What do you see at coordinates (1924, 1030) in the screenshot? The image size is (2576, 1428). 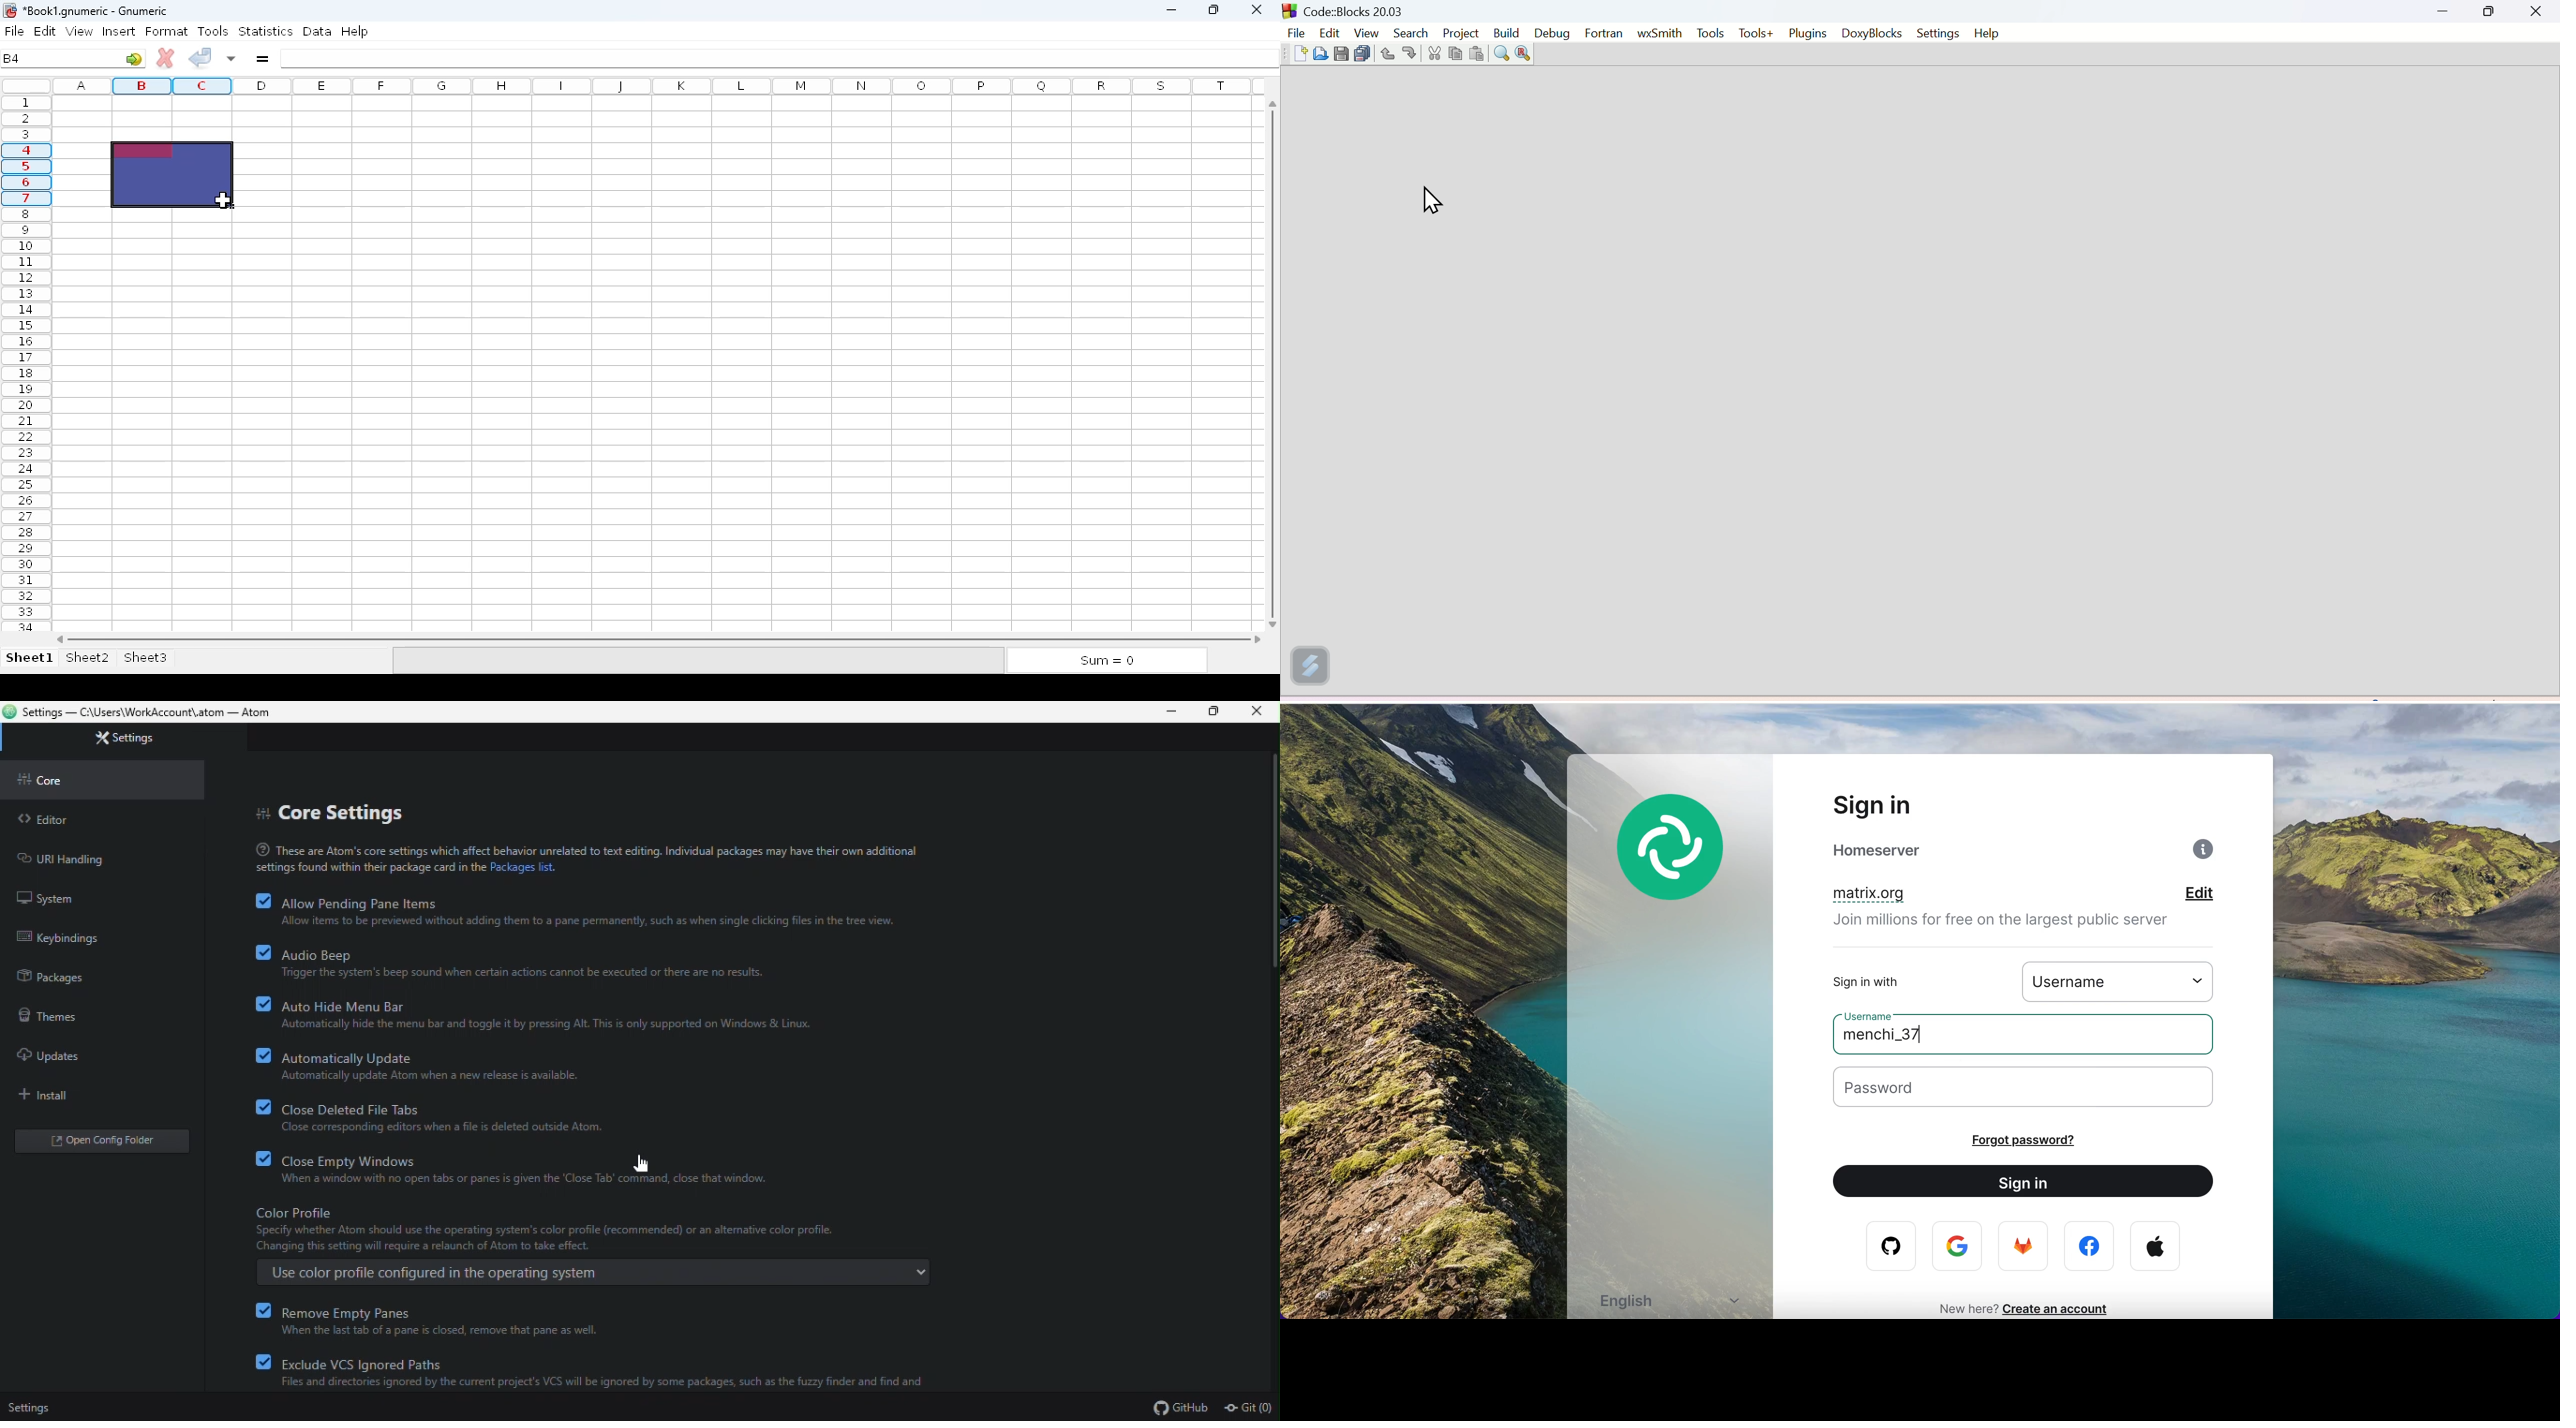 I see `typing cursor` at bounding box center [1924, 1030].